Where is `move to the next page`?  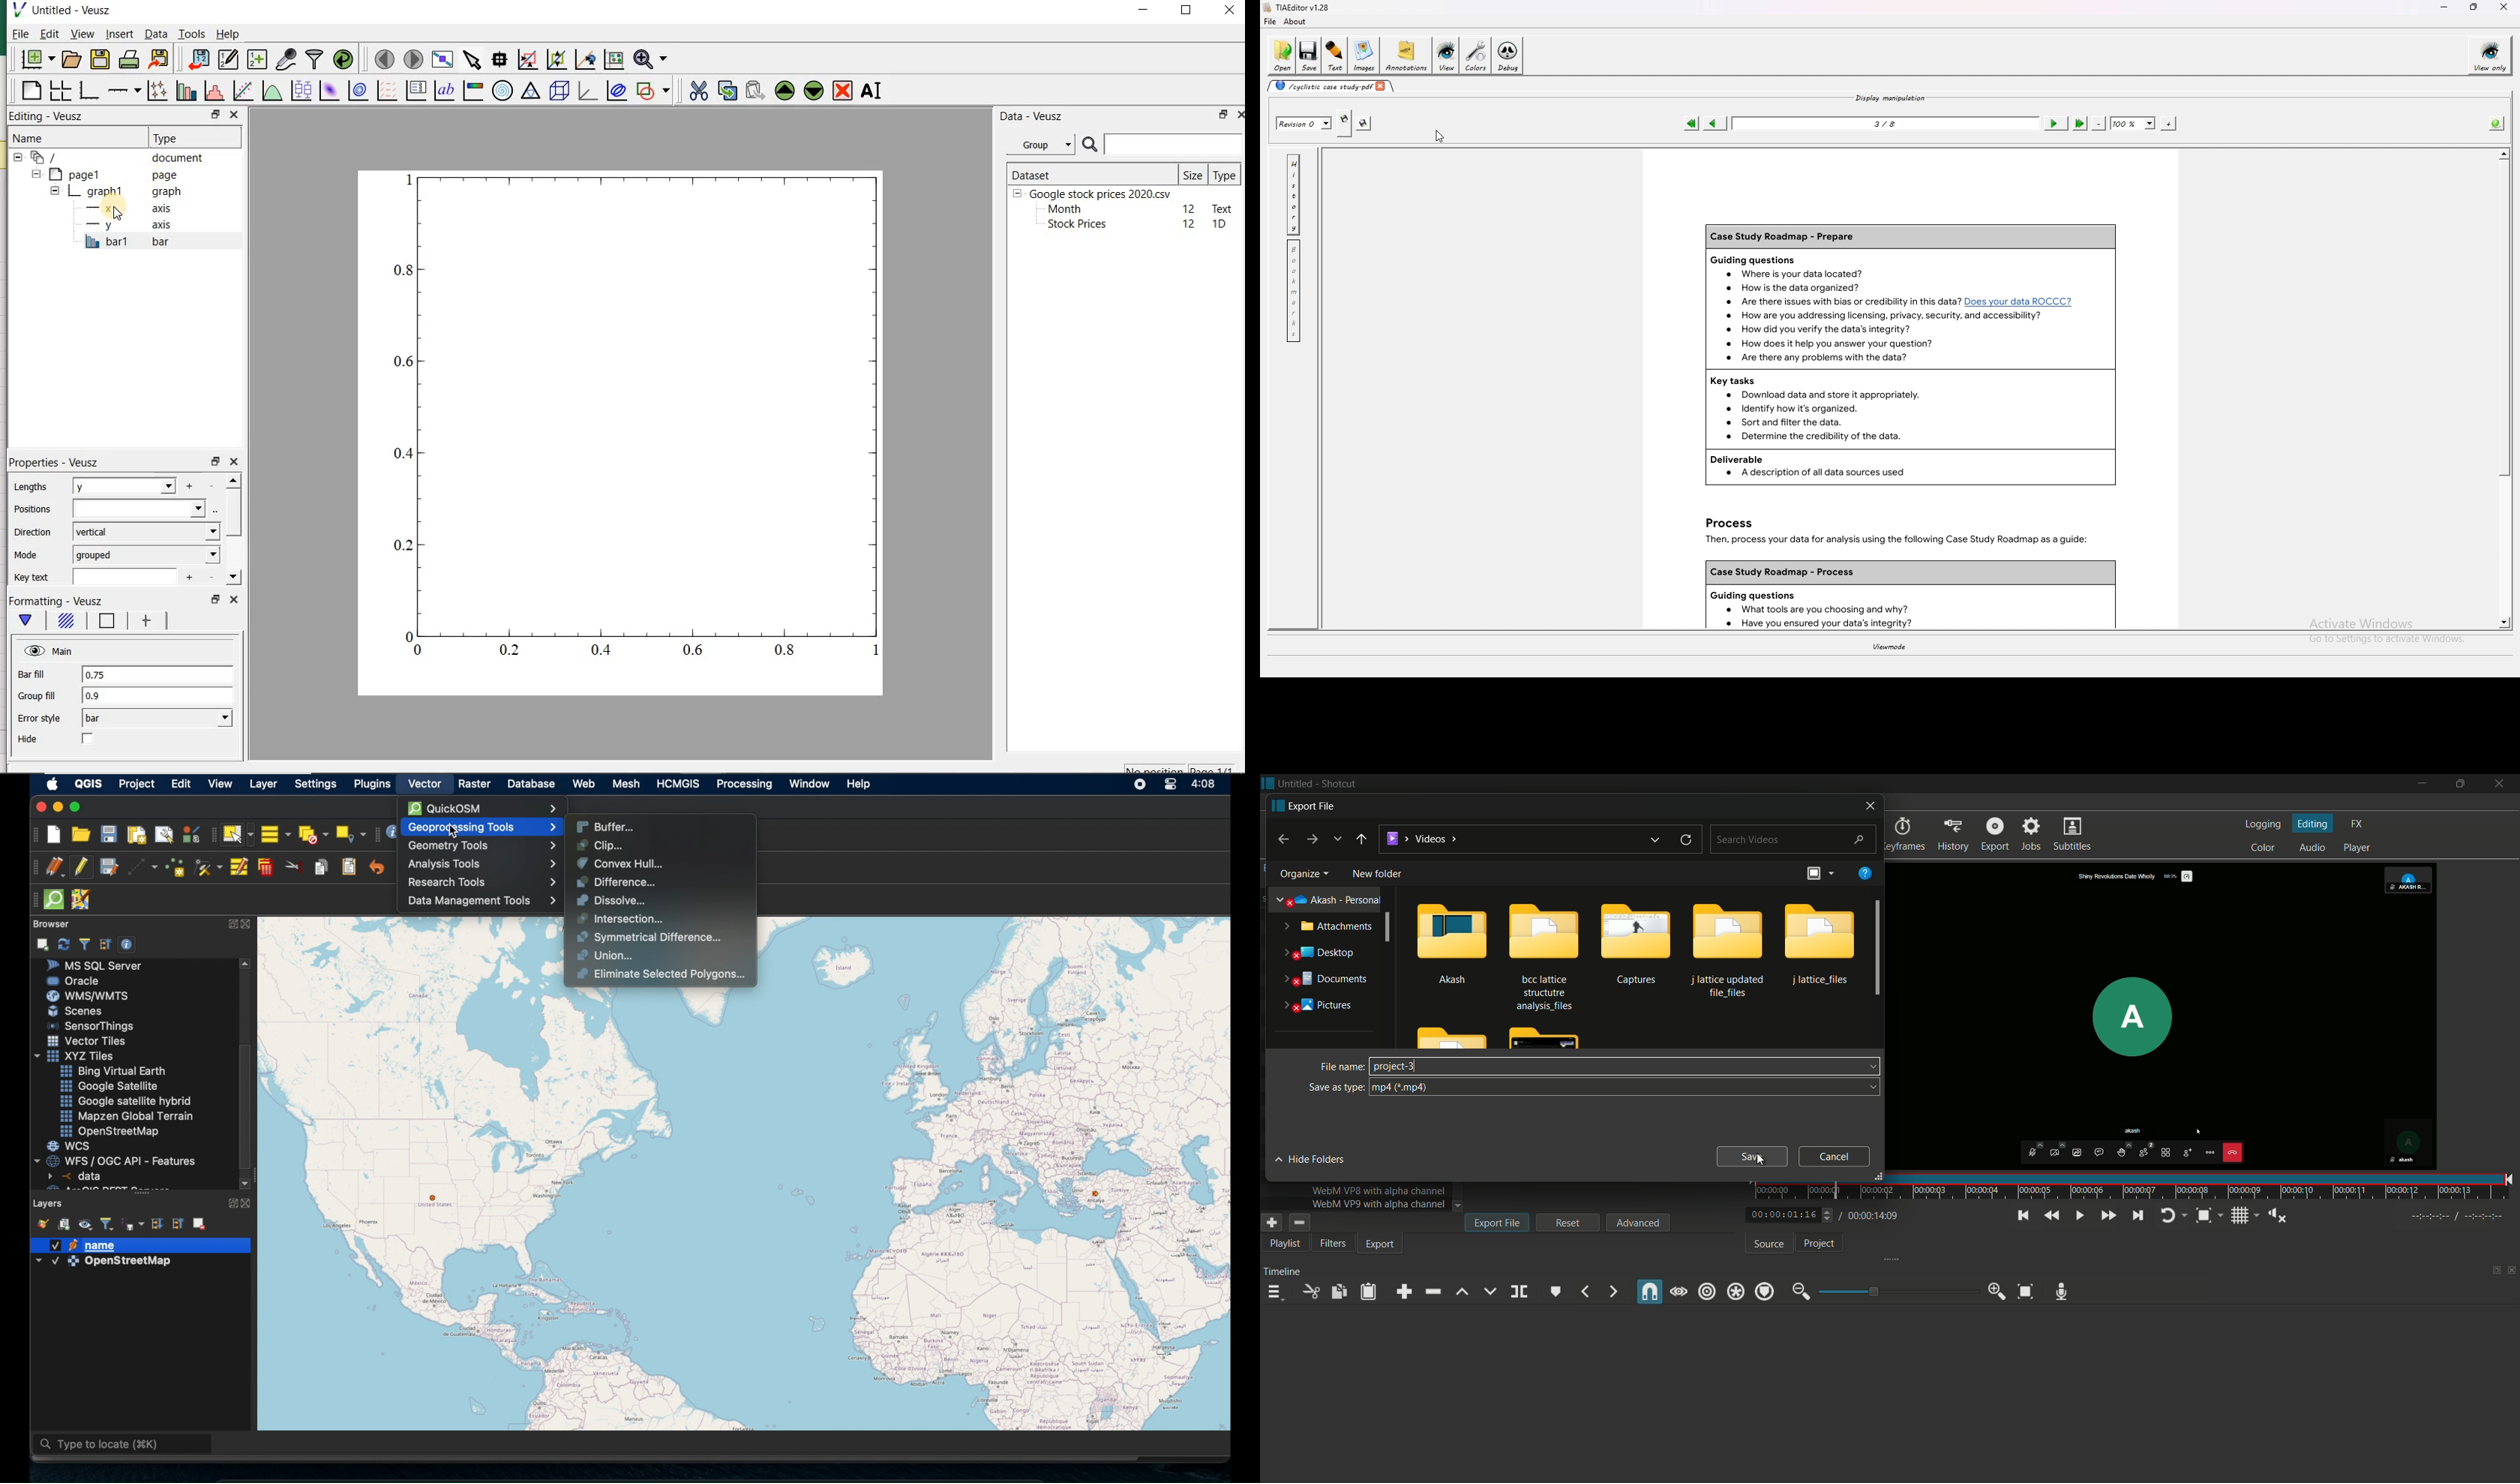
move to the next page is located at coordinates (414, 60).